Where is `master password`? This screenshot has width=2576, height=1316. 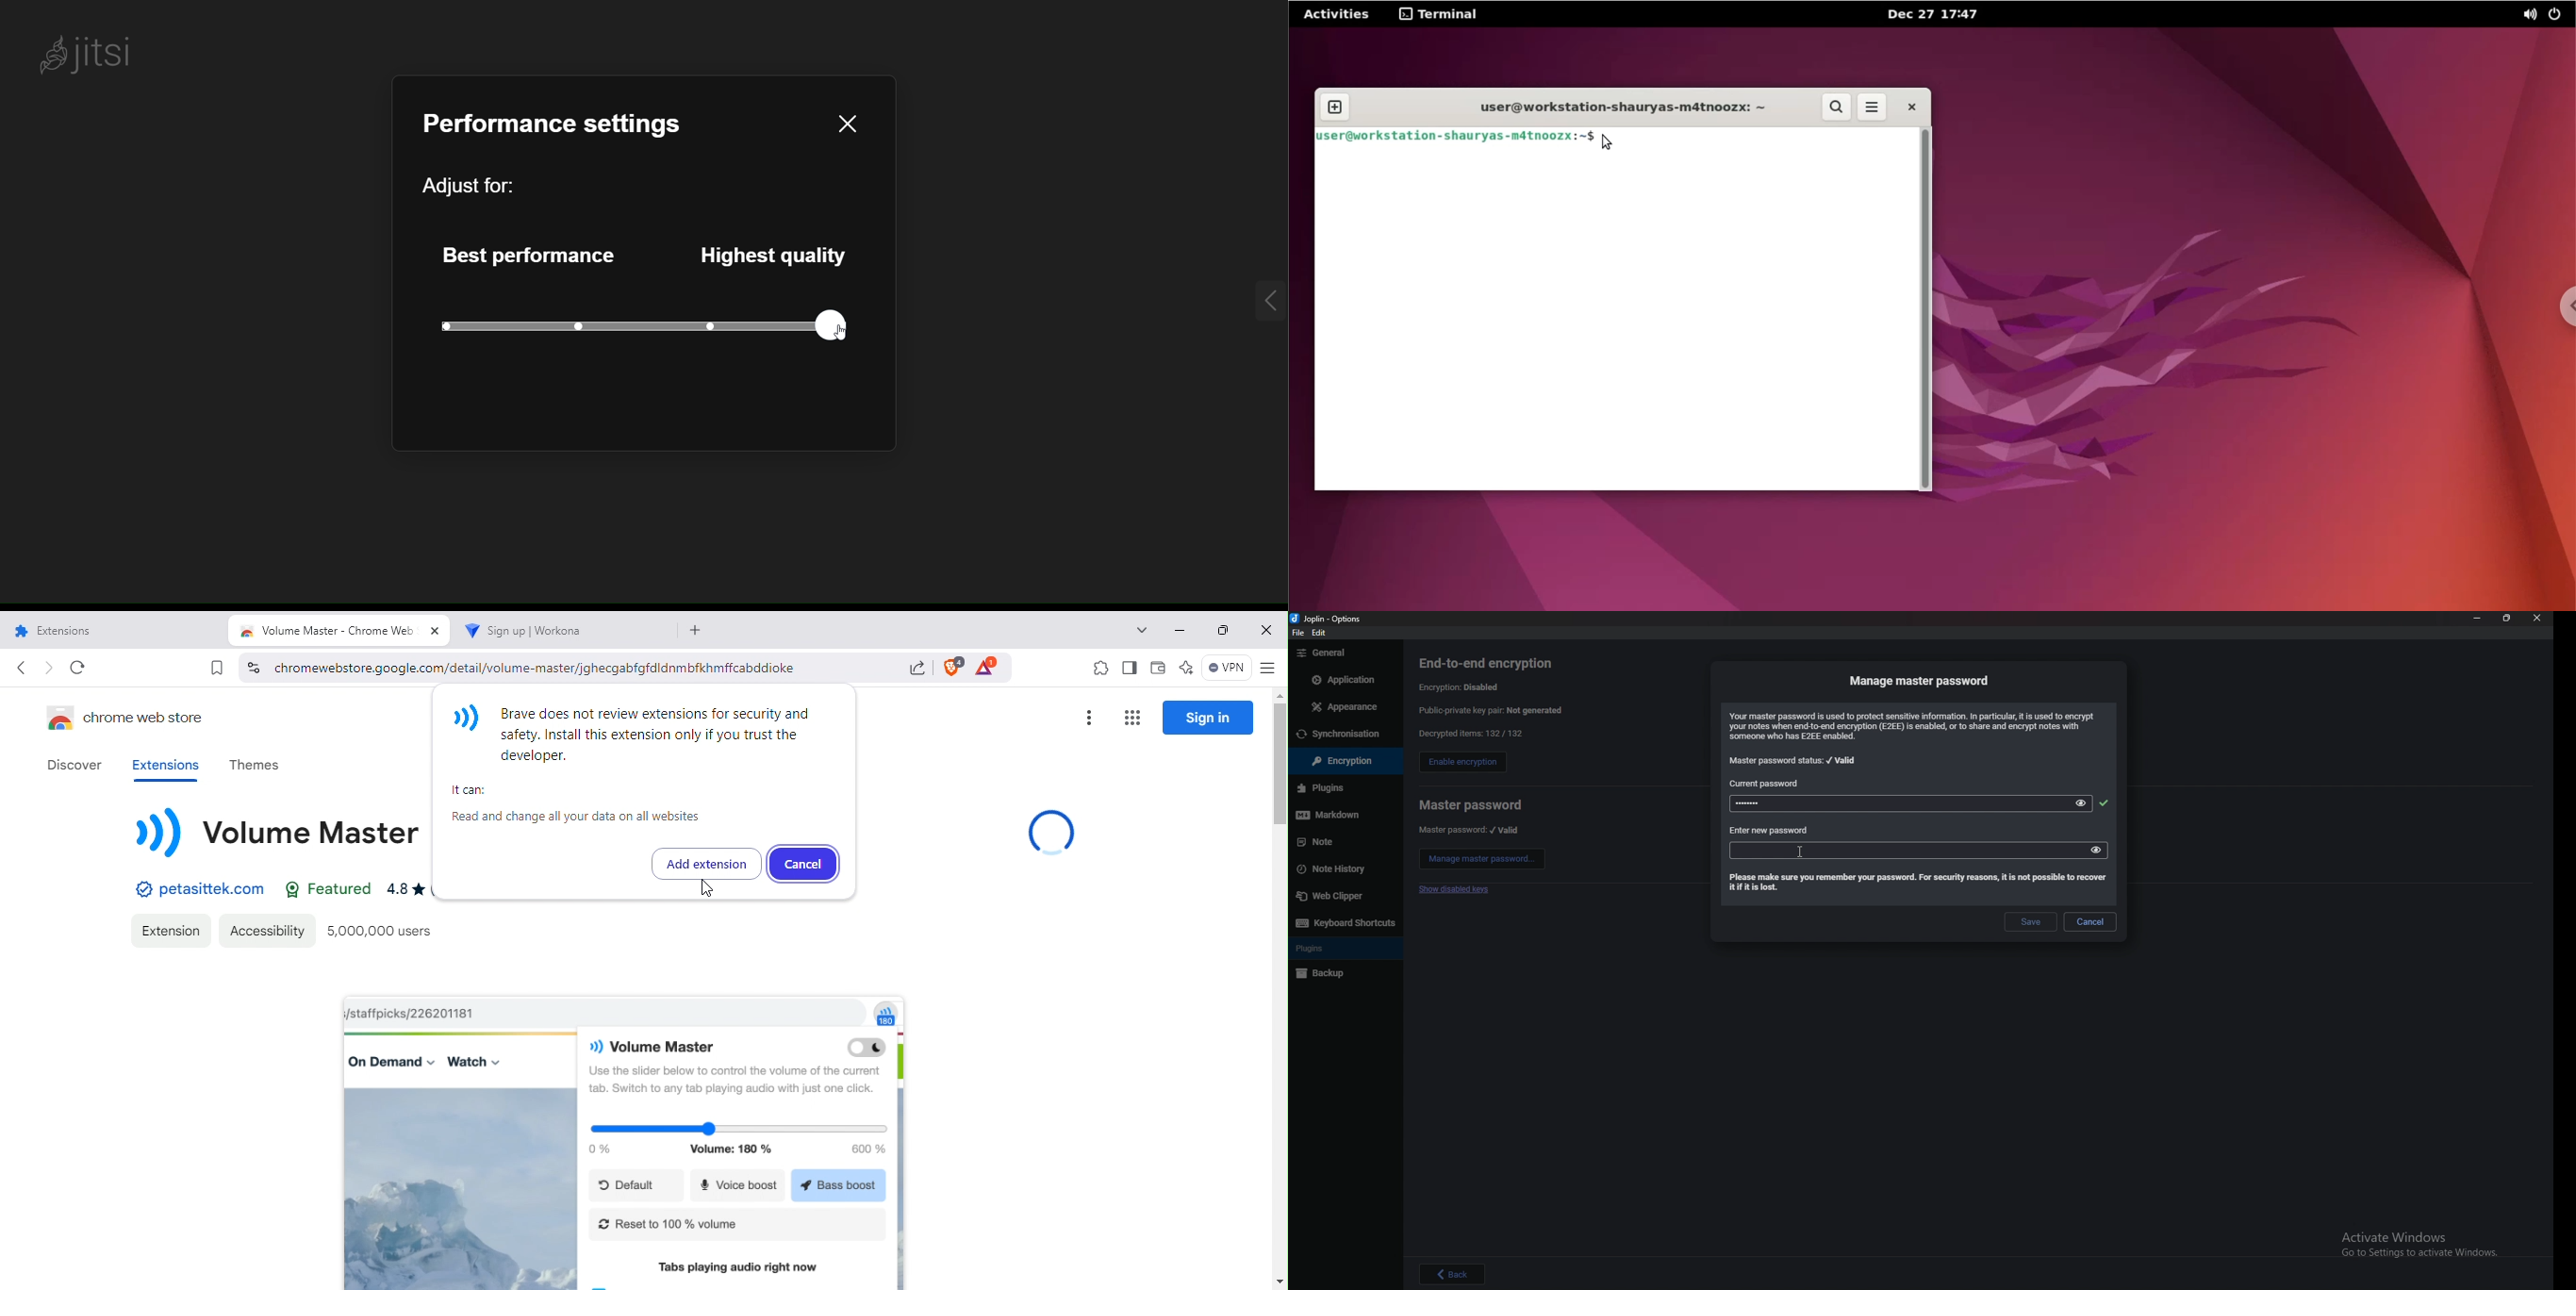 master password is located at coordinates (1470, 830).